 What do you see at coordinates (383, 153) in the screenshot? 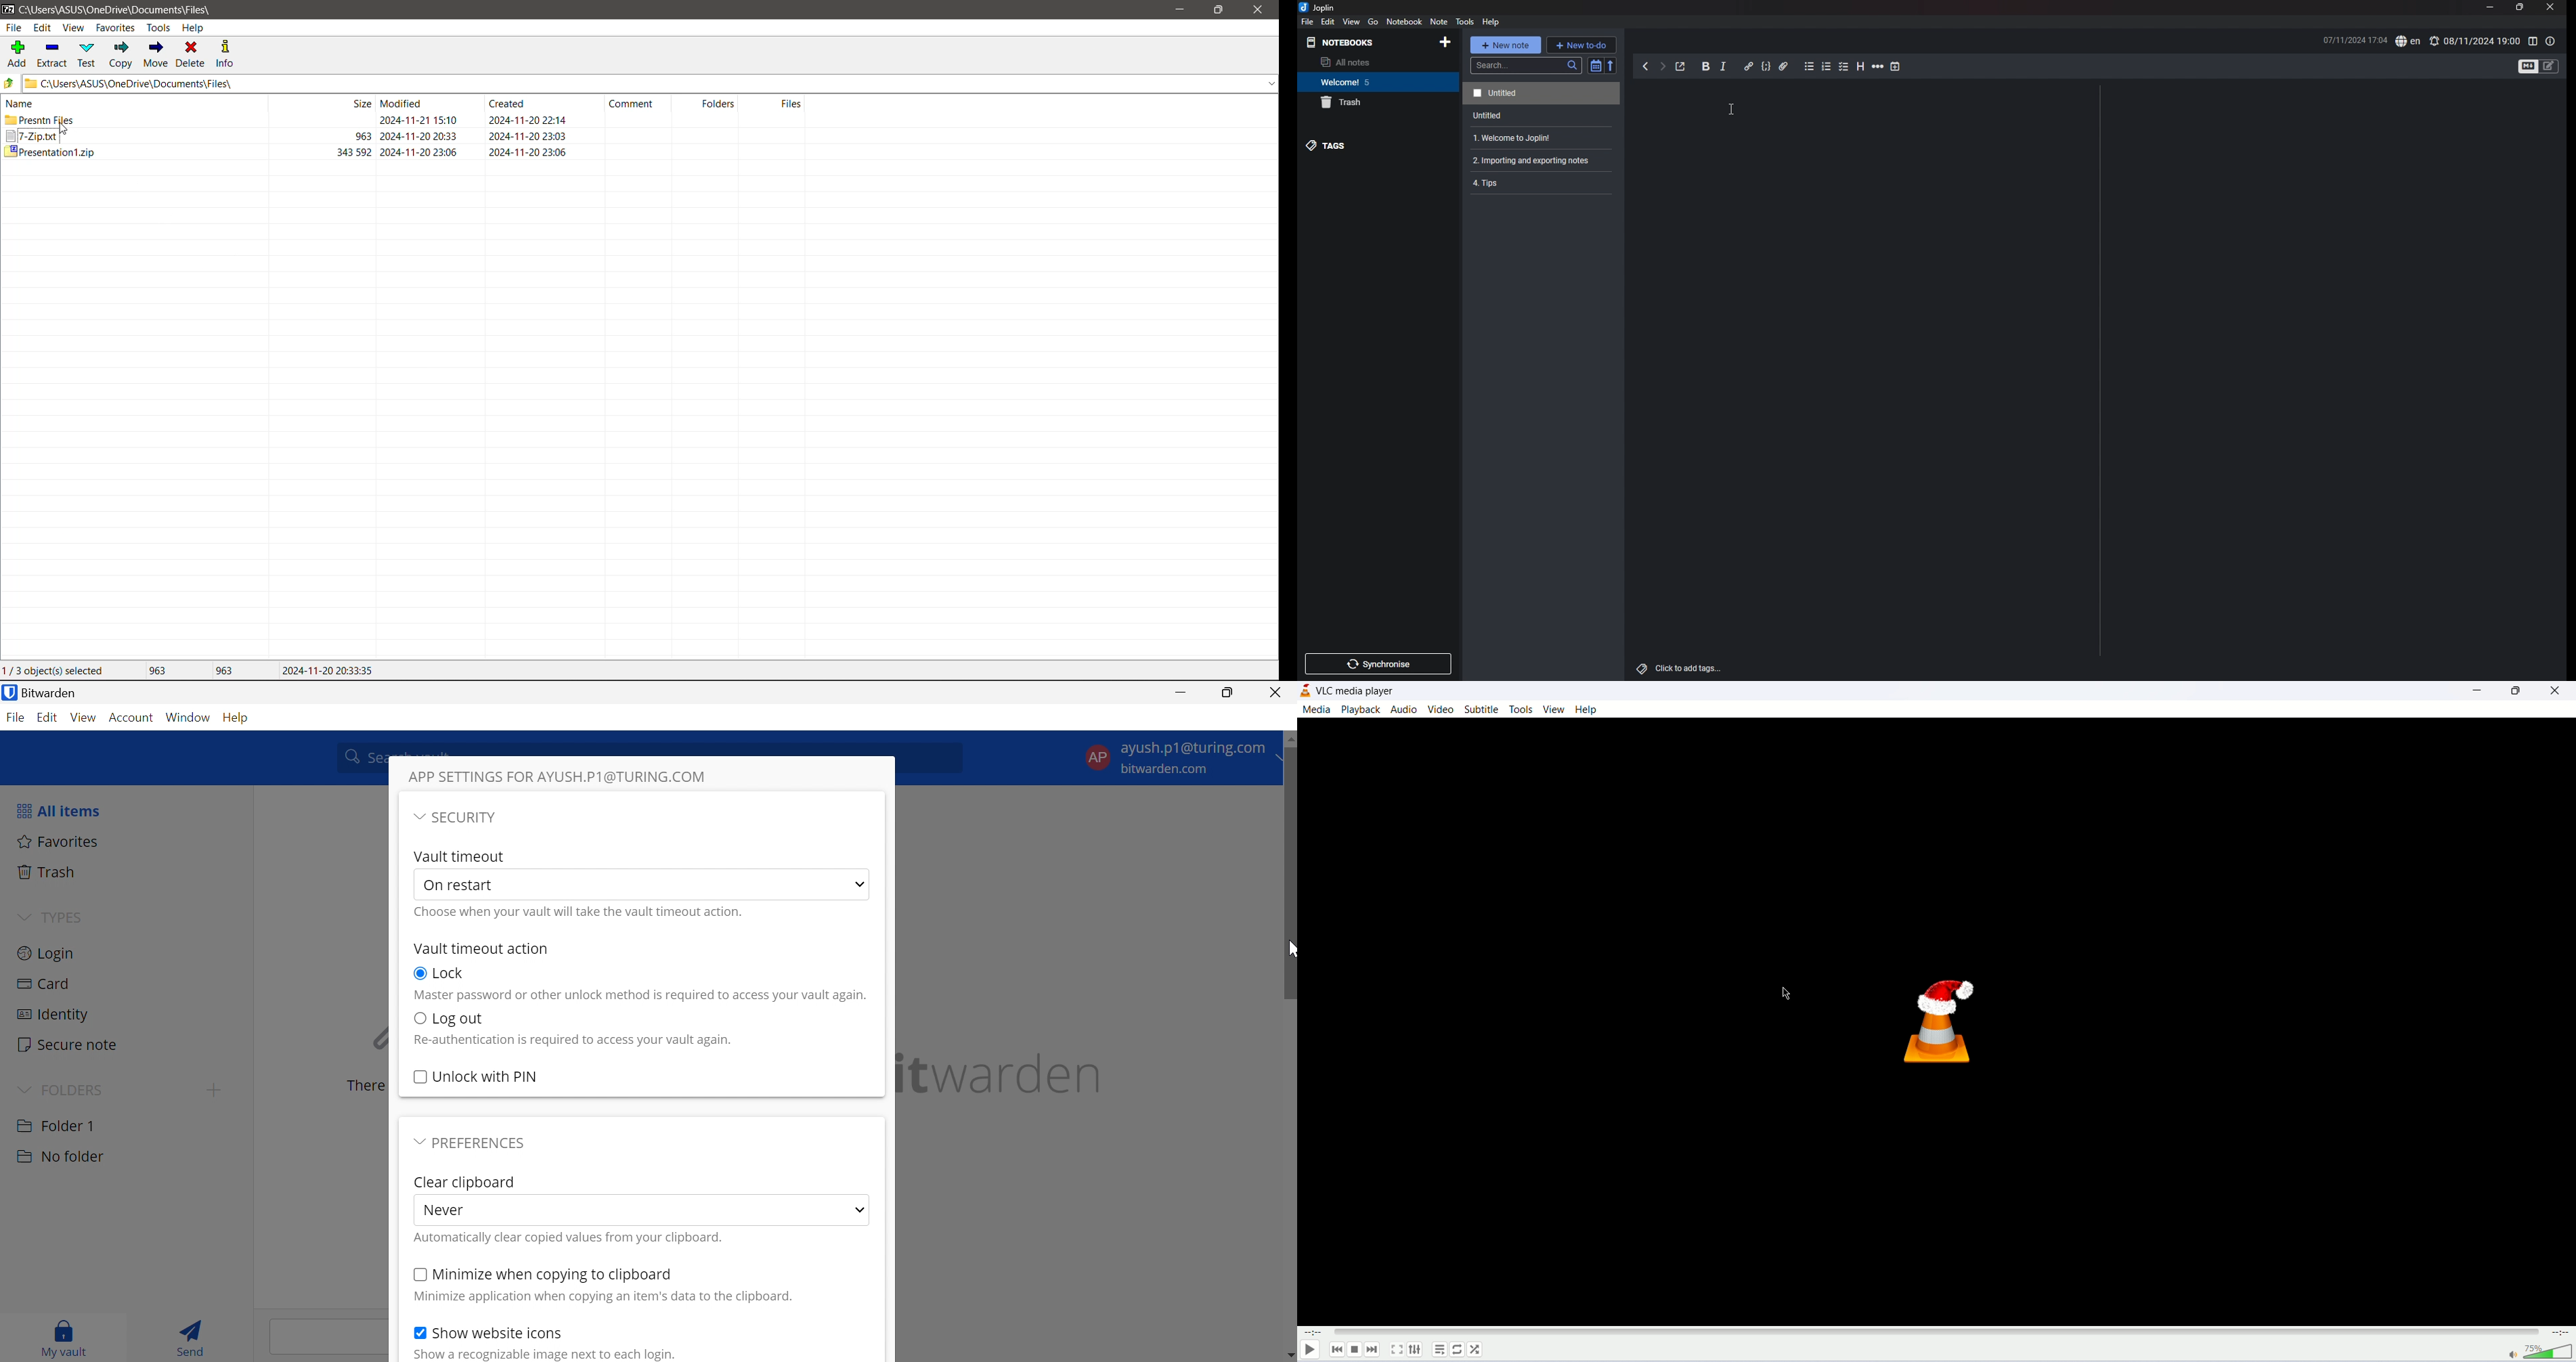
I see `` at bounding box center [383, 153].